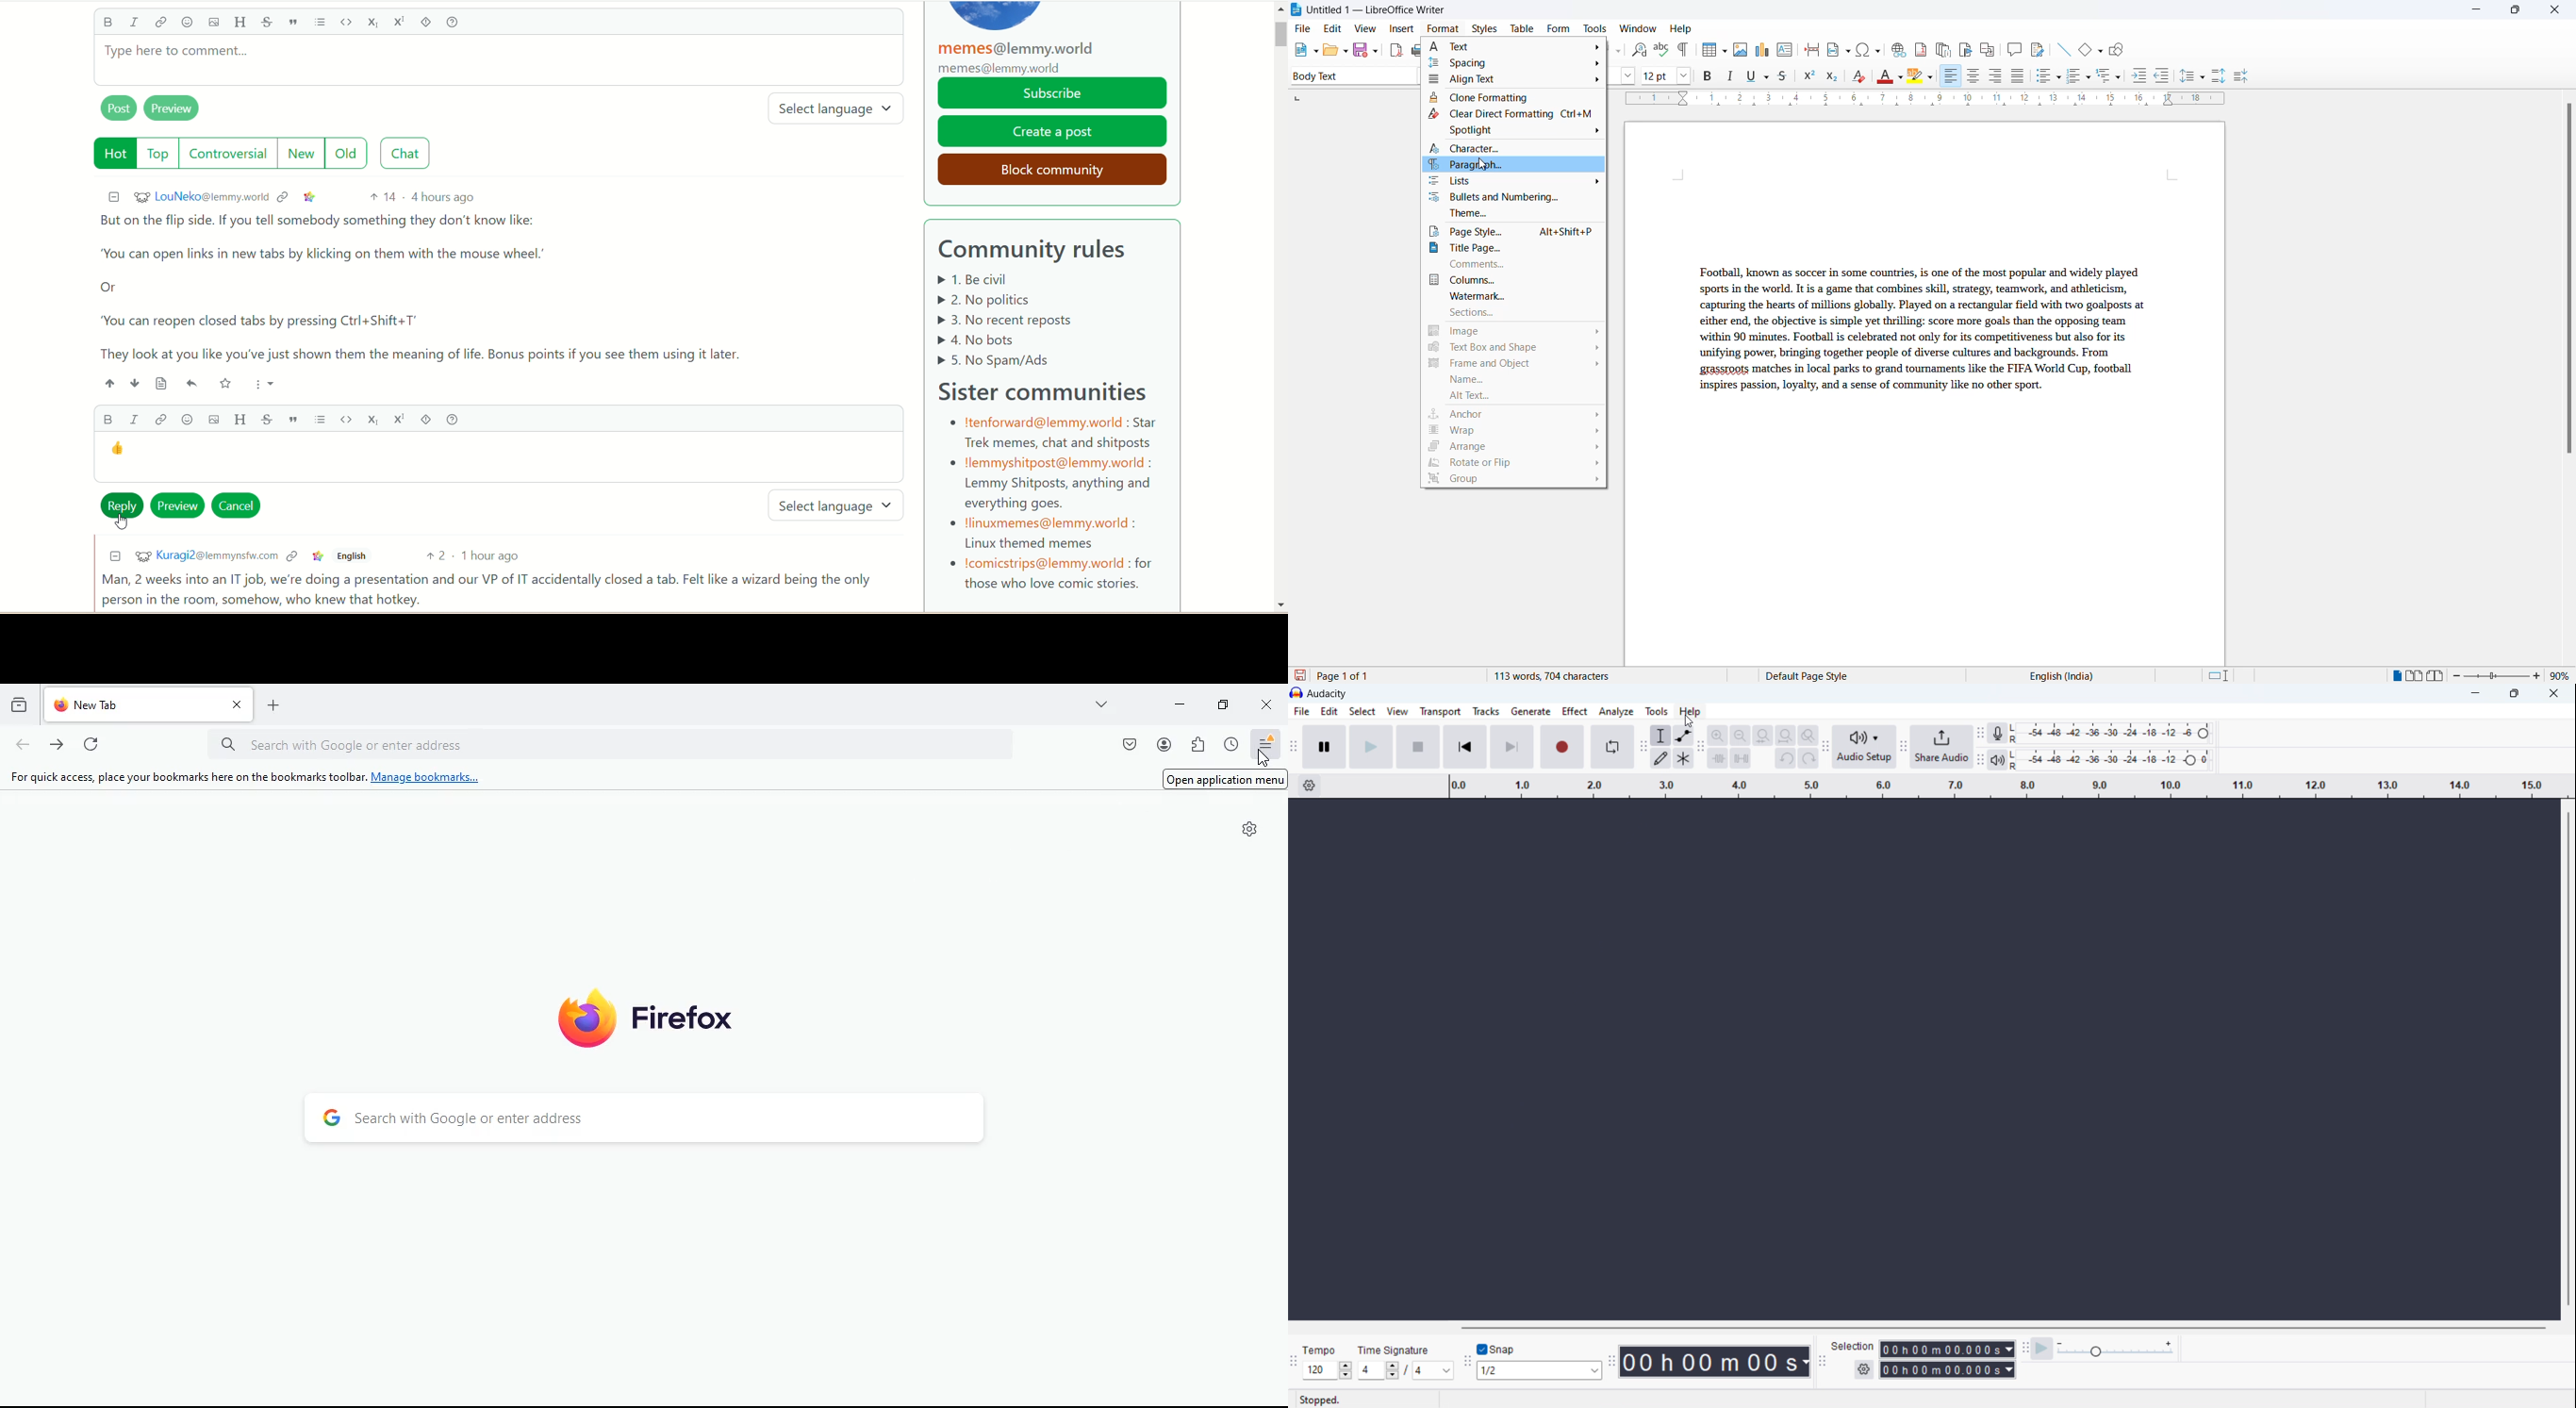 The width and height of the screenshot is (2576, 1428). What do you see at coordinates (1616, 711) in the screenshot?
I see `analyze` at bounding box center [1616, 711].